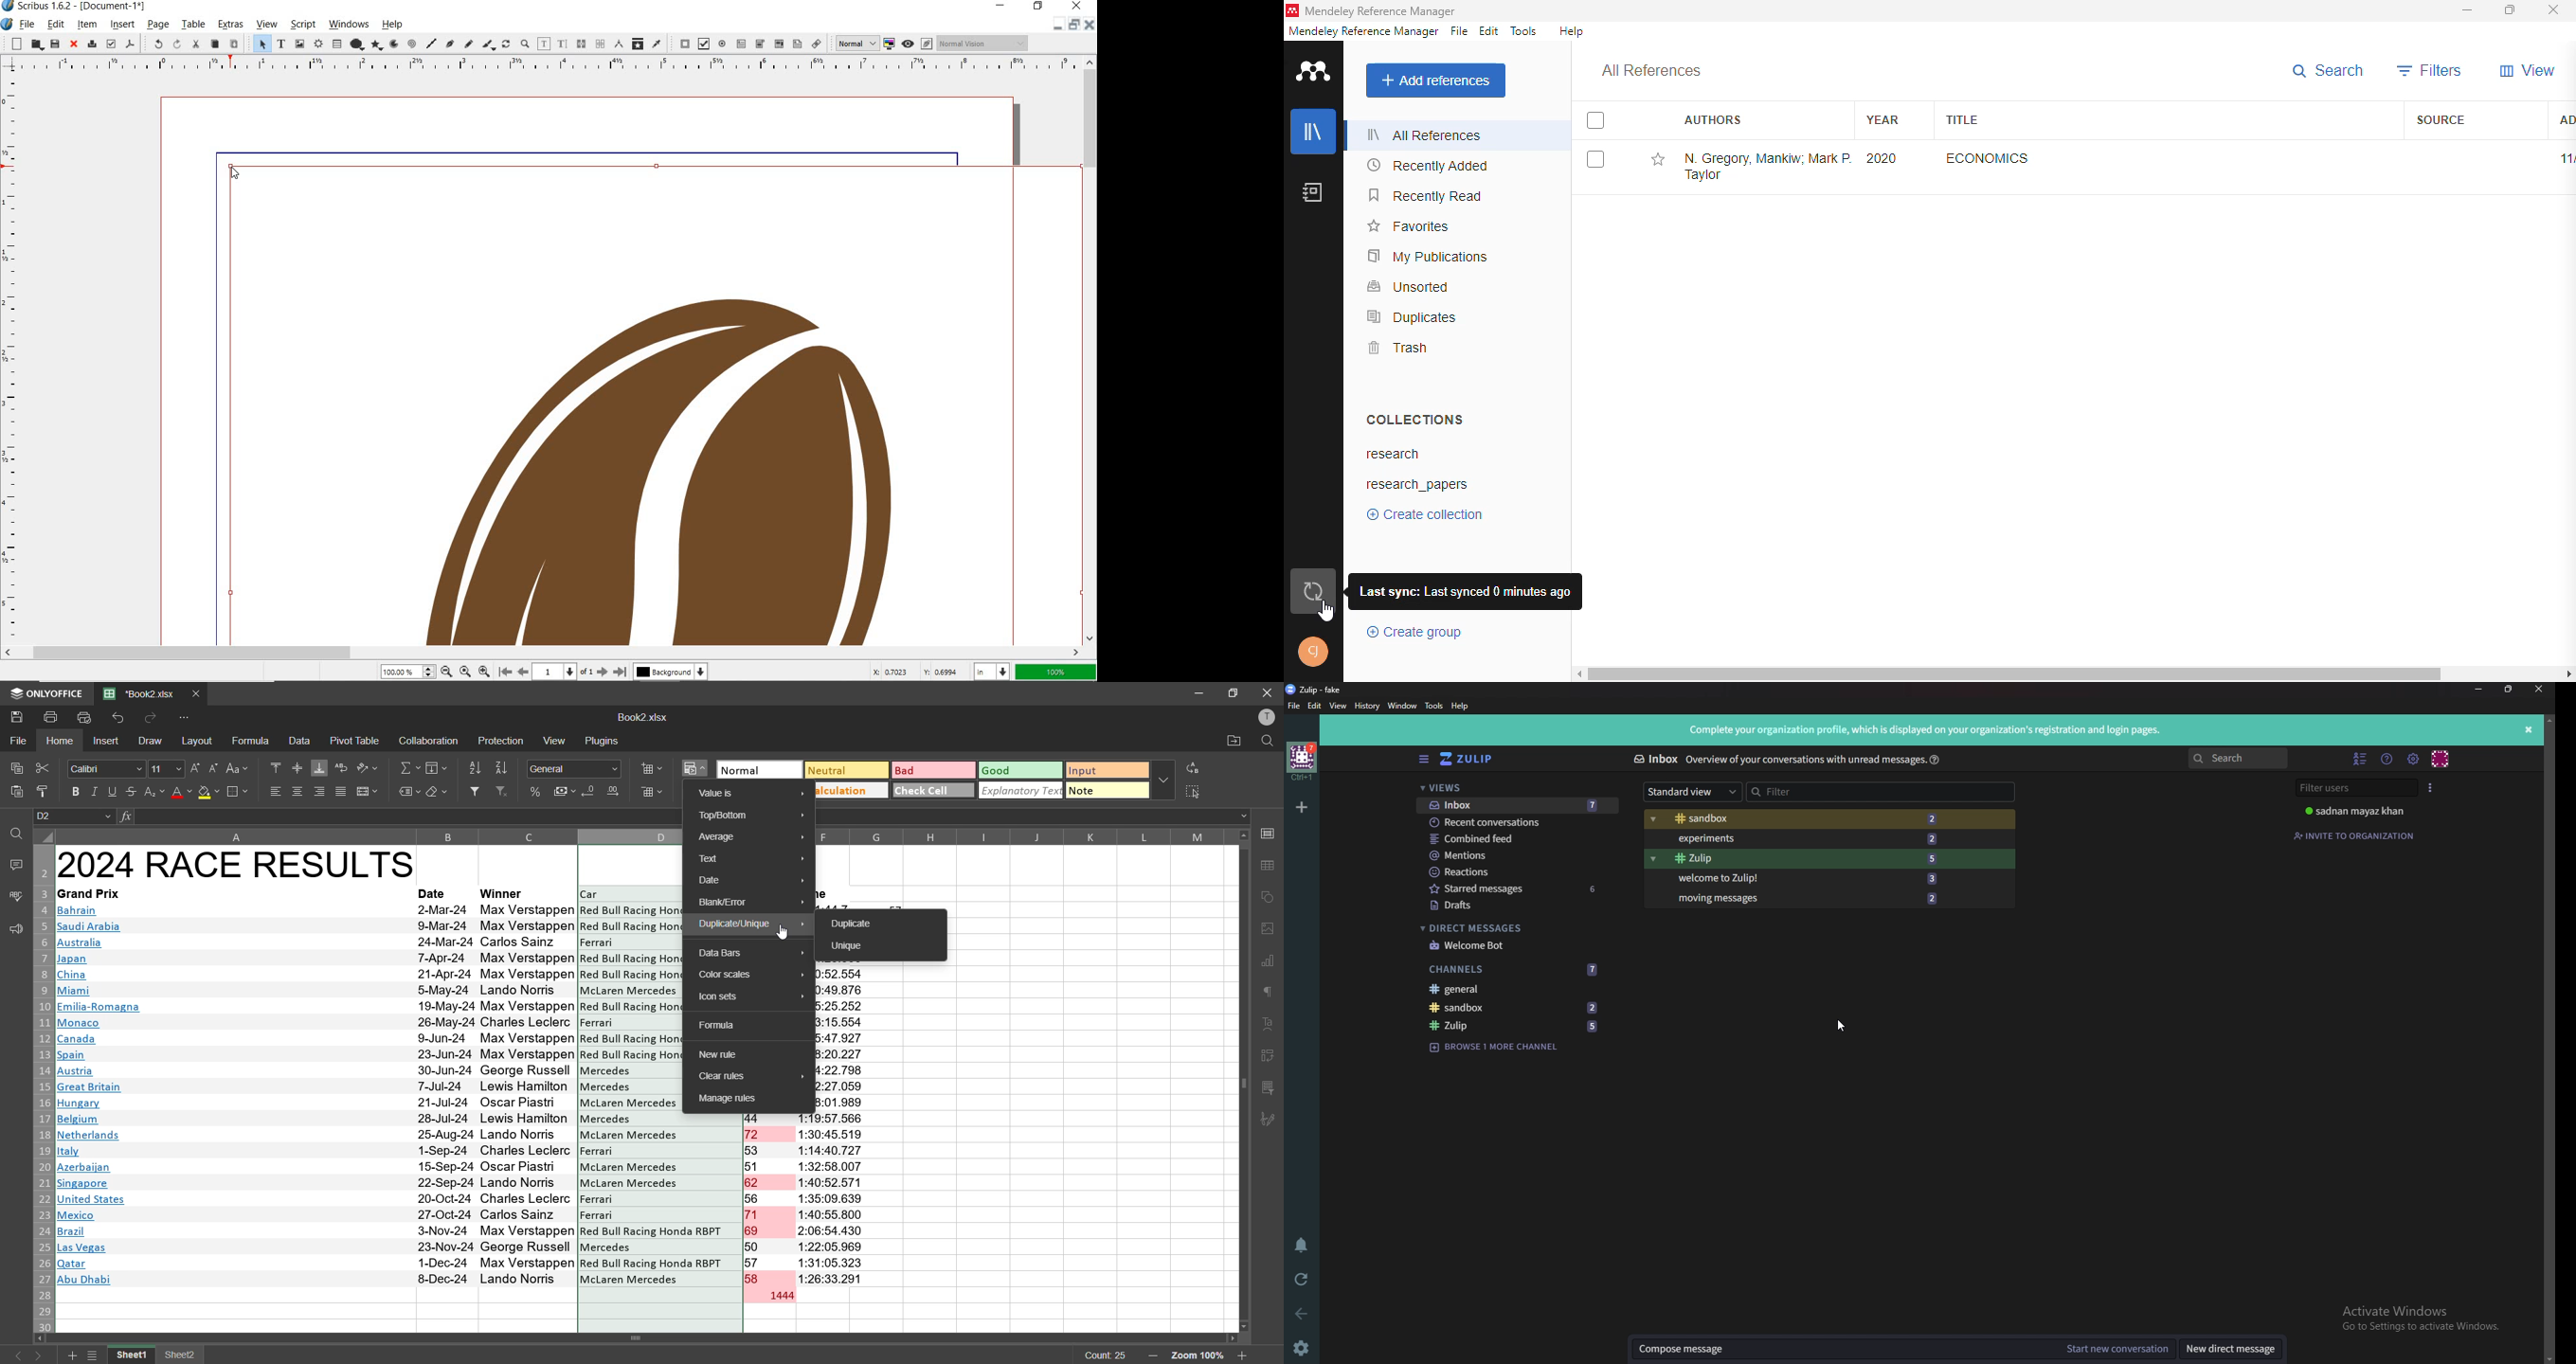 The image size is (2576, 1372). I want to click on Next Page, so click(604, 672).